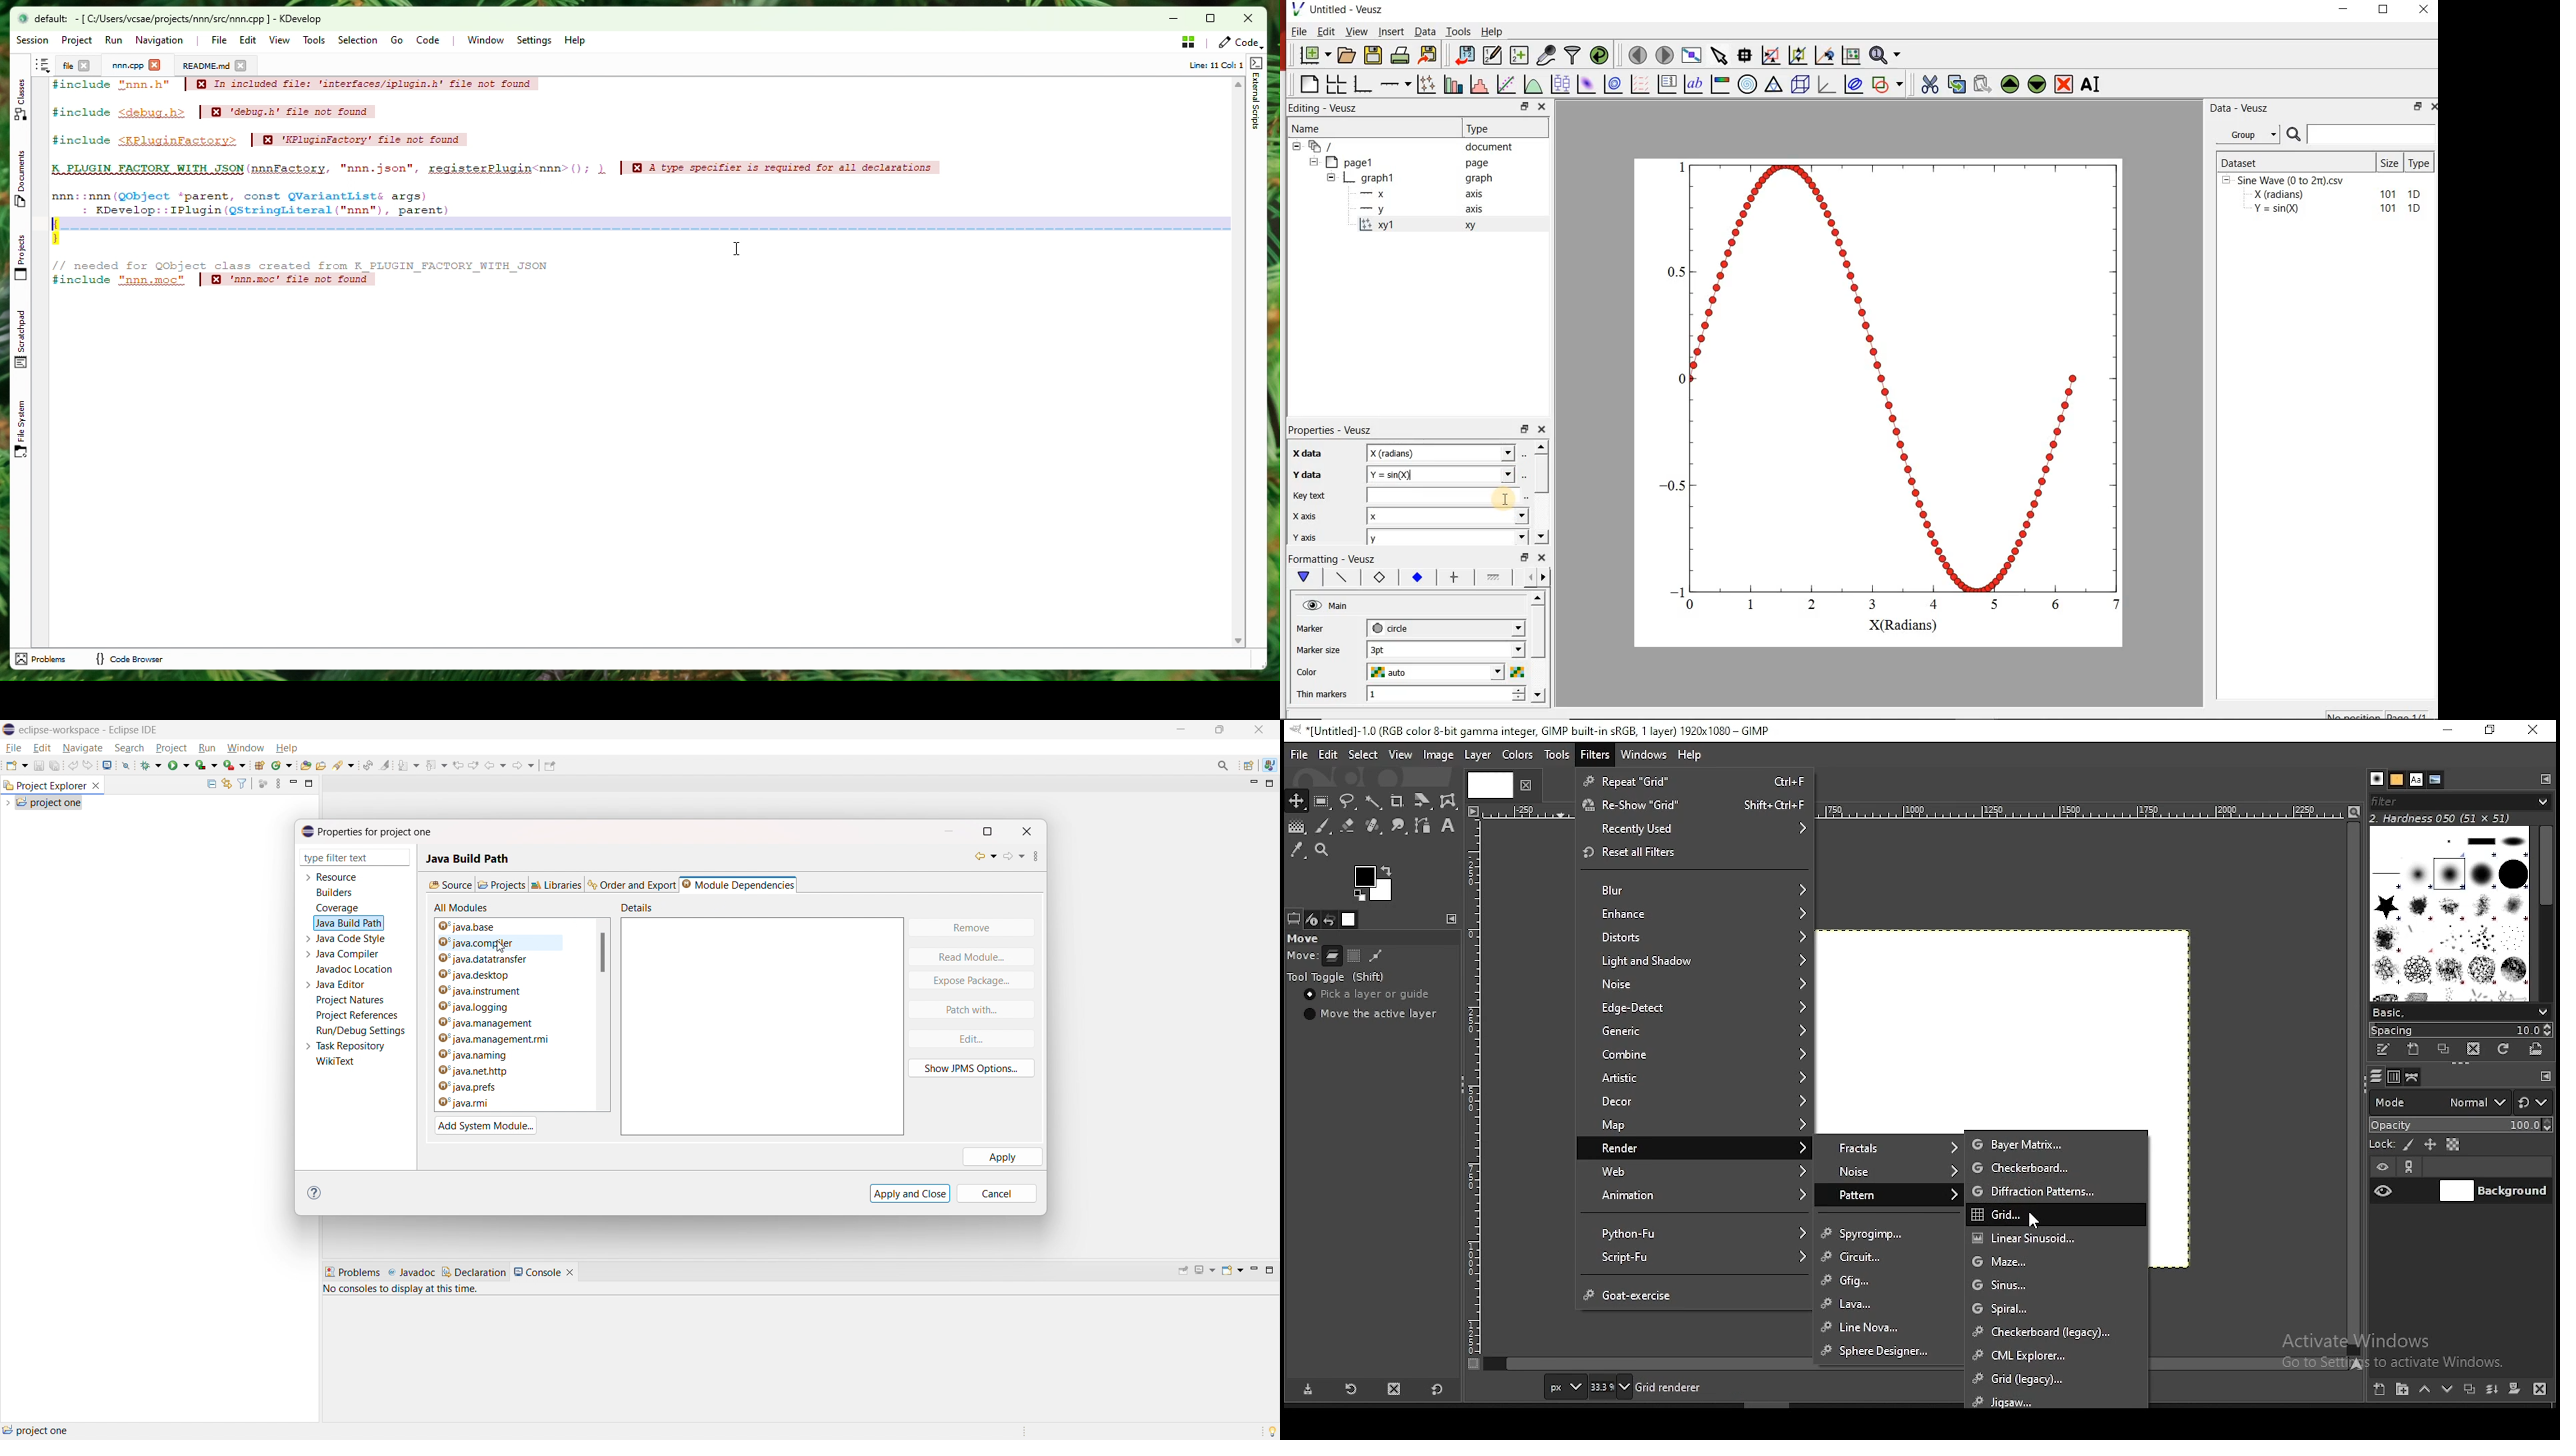  Describe the element at coordinates (1453, 919) in the screenshot. I see `cinfigure this tab` at that location.